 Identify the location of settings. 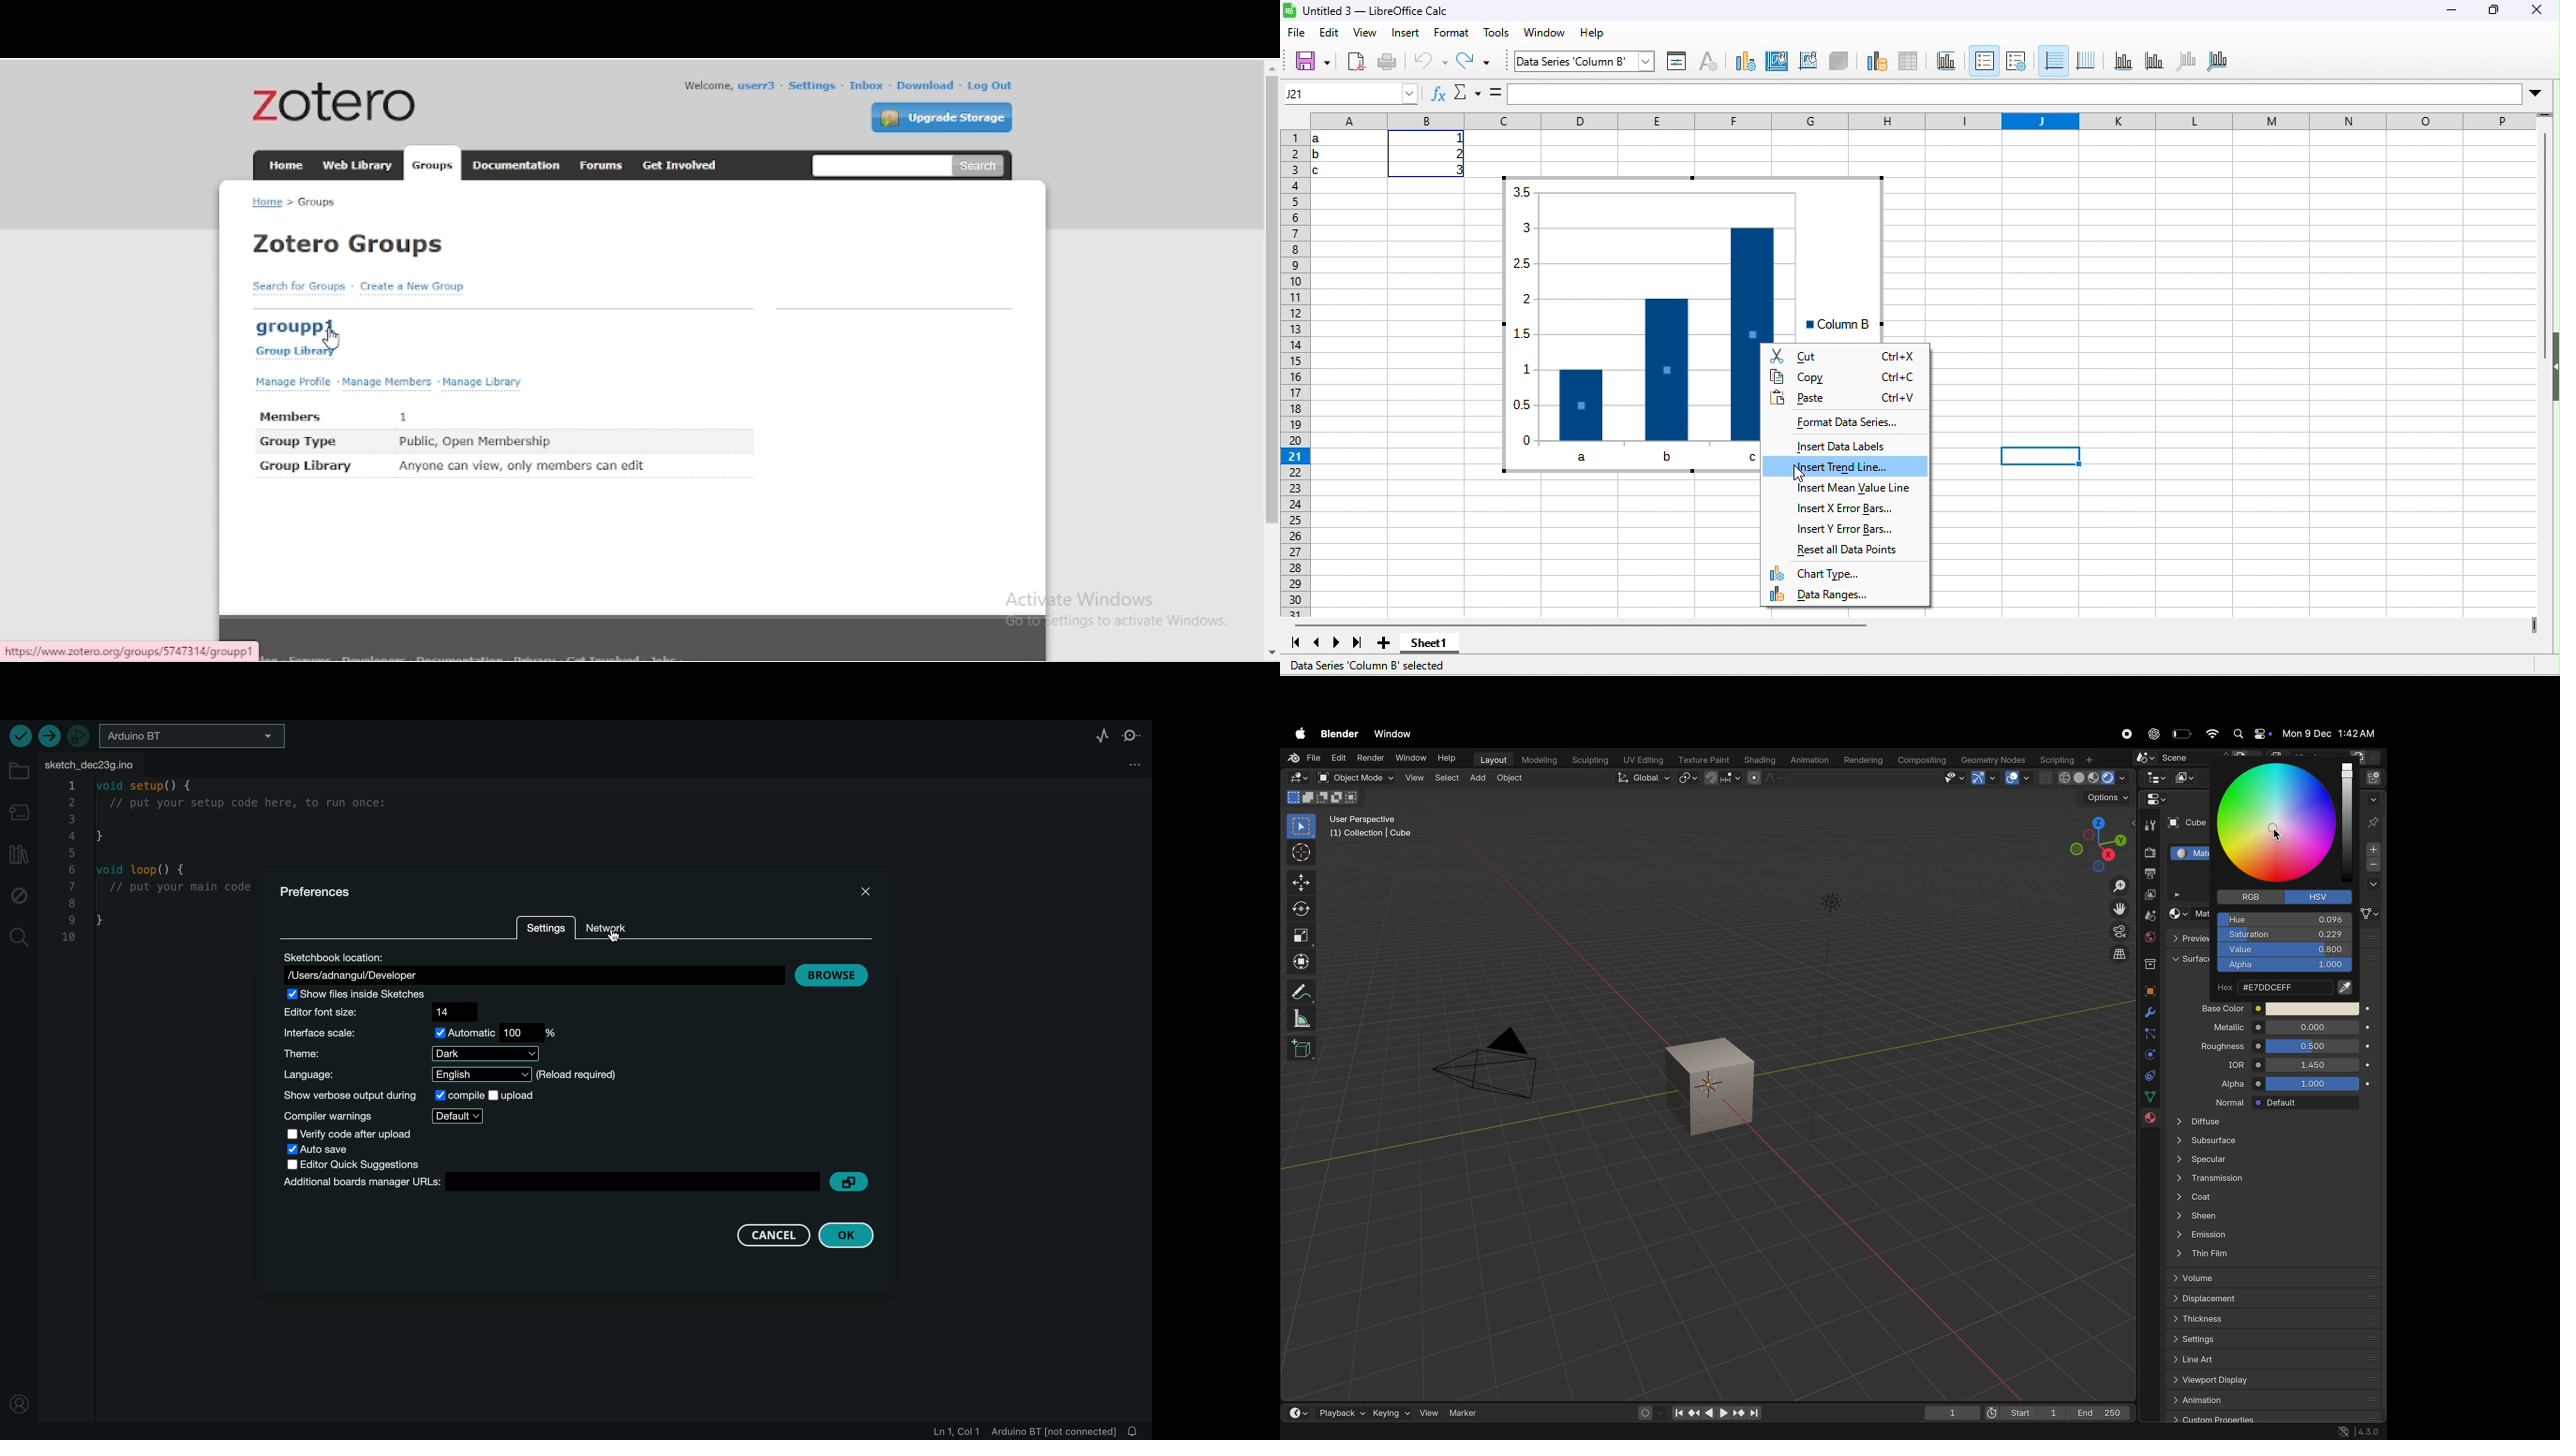
(812, 86).